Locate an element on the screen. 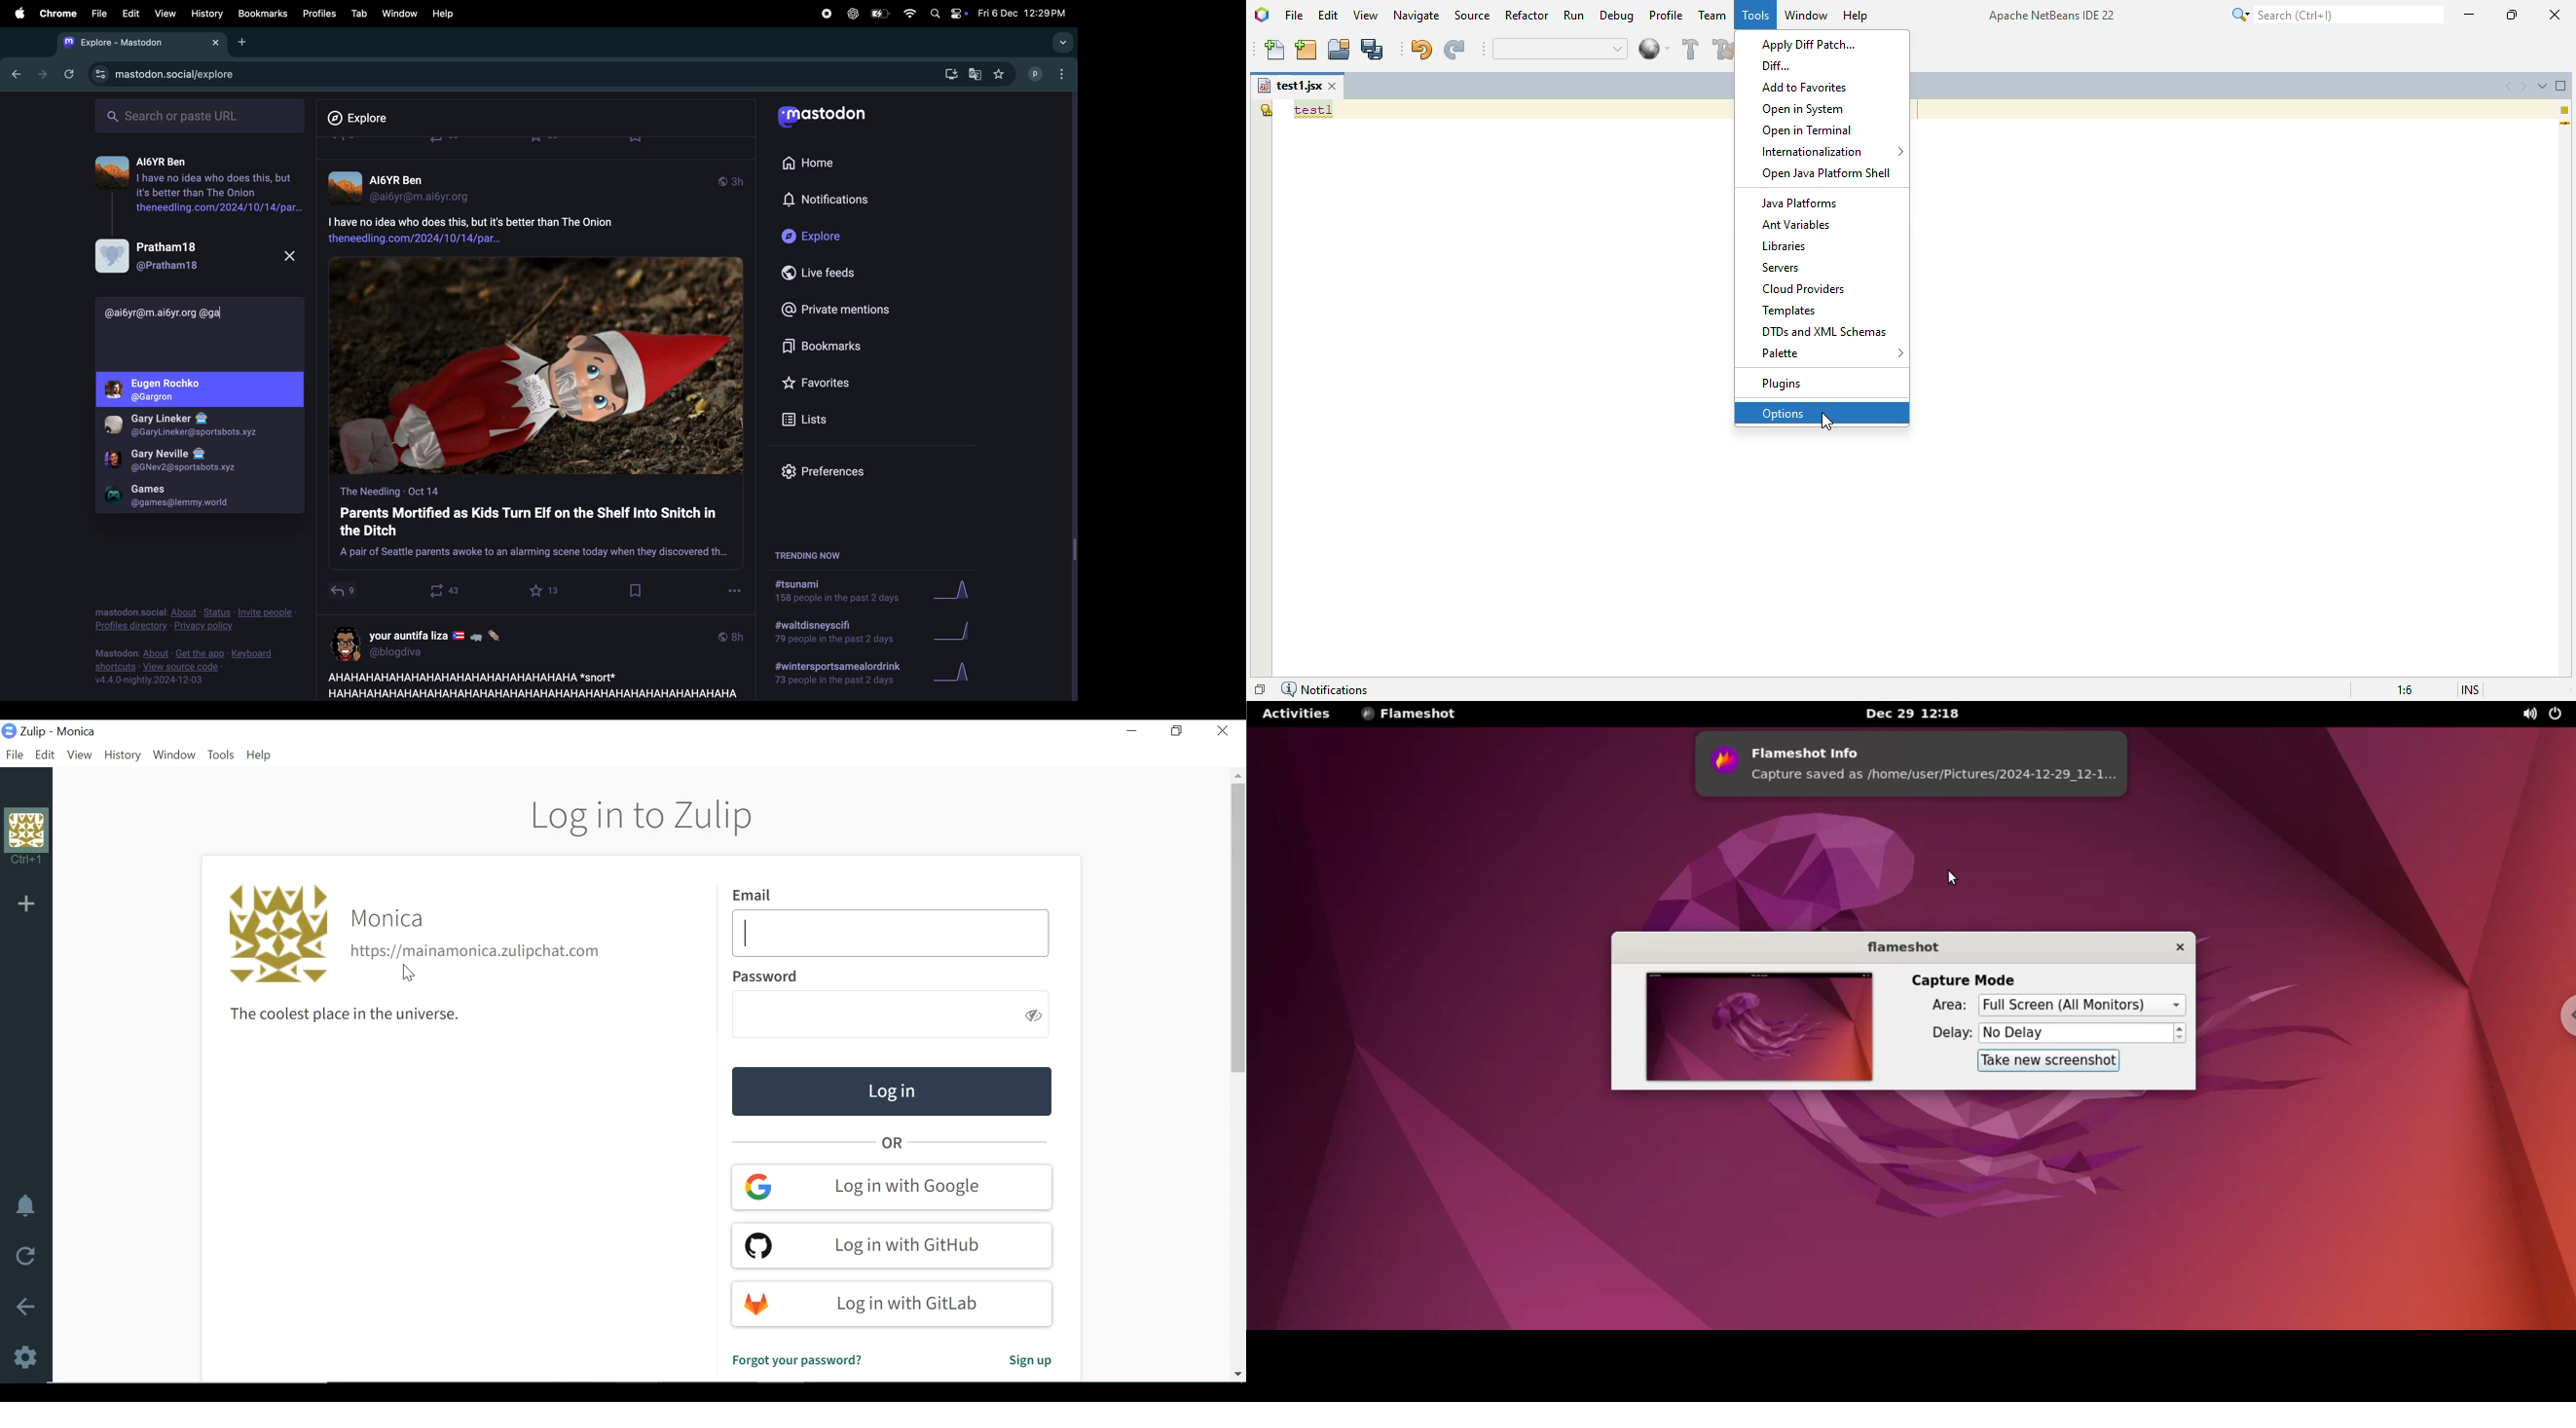 This screenshot has width=2576, height=1428. trending now is located at coordinates (819, 554).